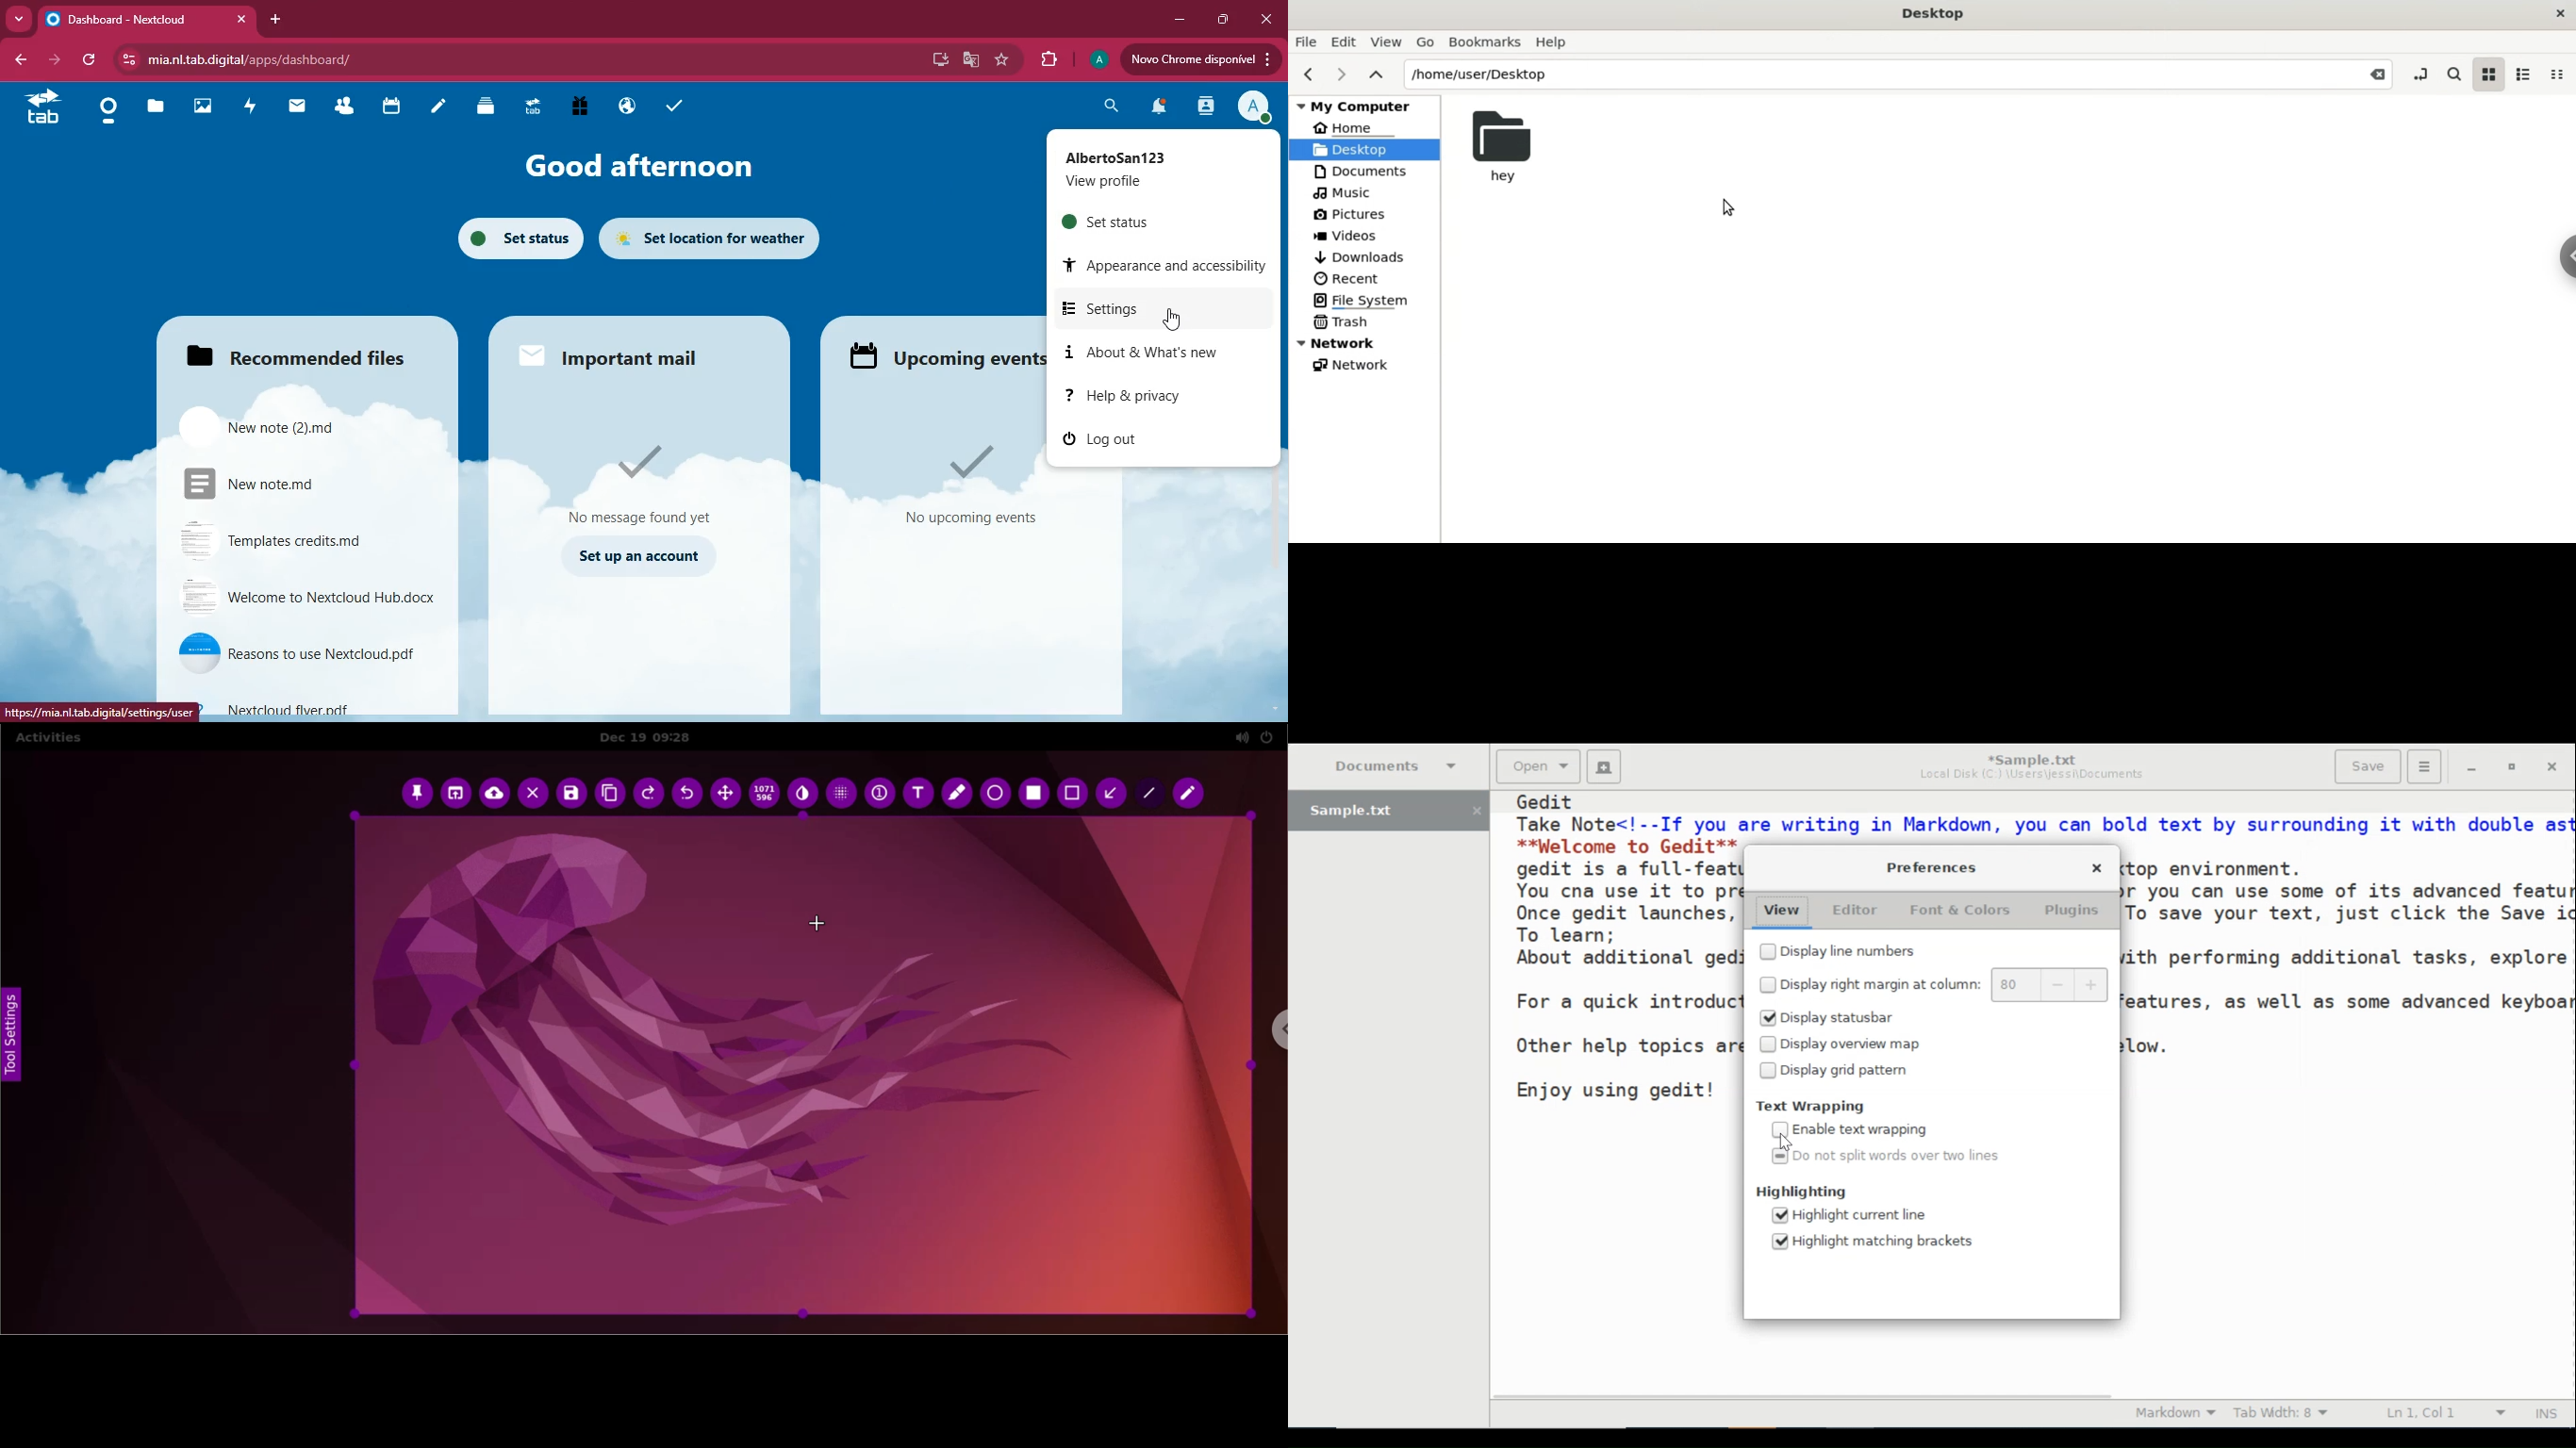 The height and width of the screenshot is (1456, 2576). Describe the element at coordinates (289, 58) in the screenshot. I see `url` at that location.